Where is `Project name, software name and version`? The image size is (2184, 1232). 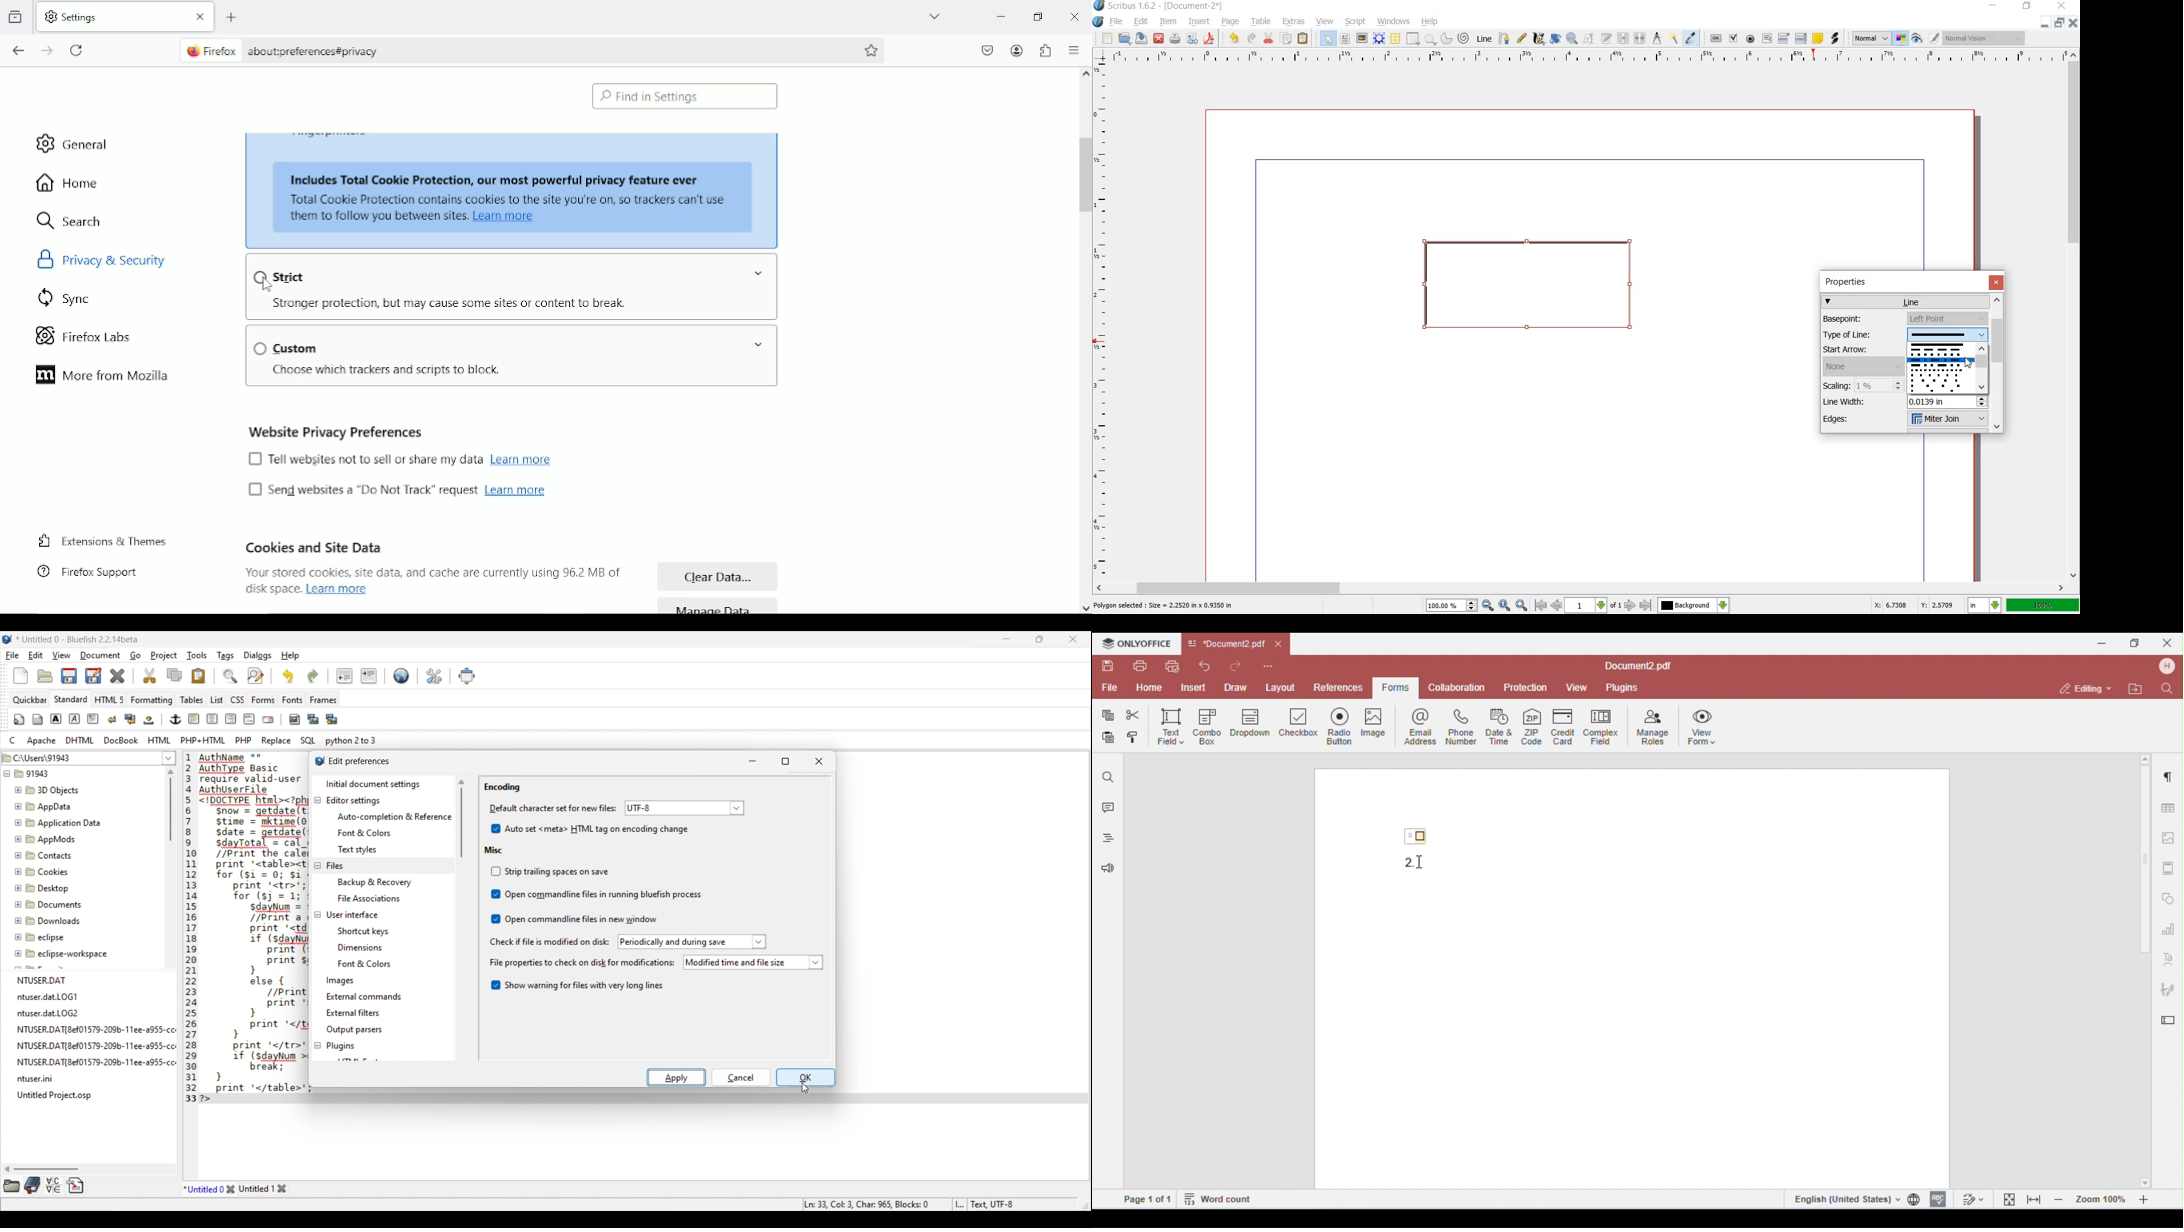 Project name, software name and version is located at coordinates (79, 639).